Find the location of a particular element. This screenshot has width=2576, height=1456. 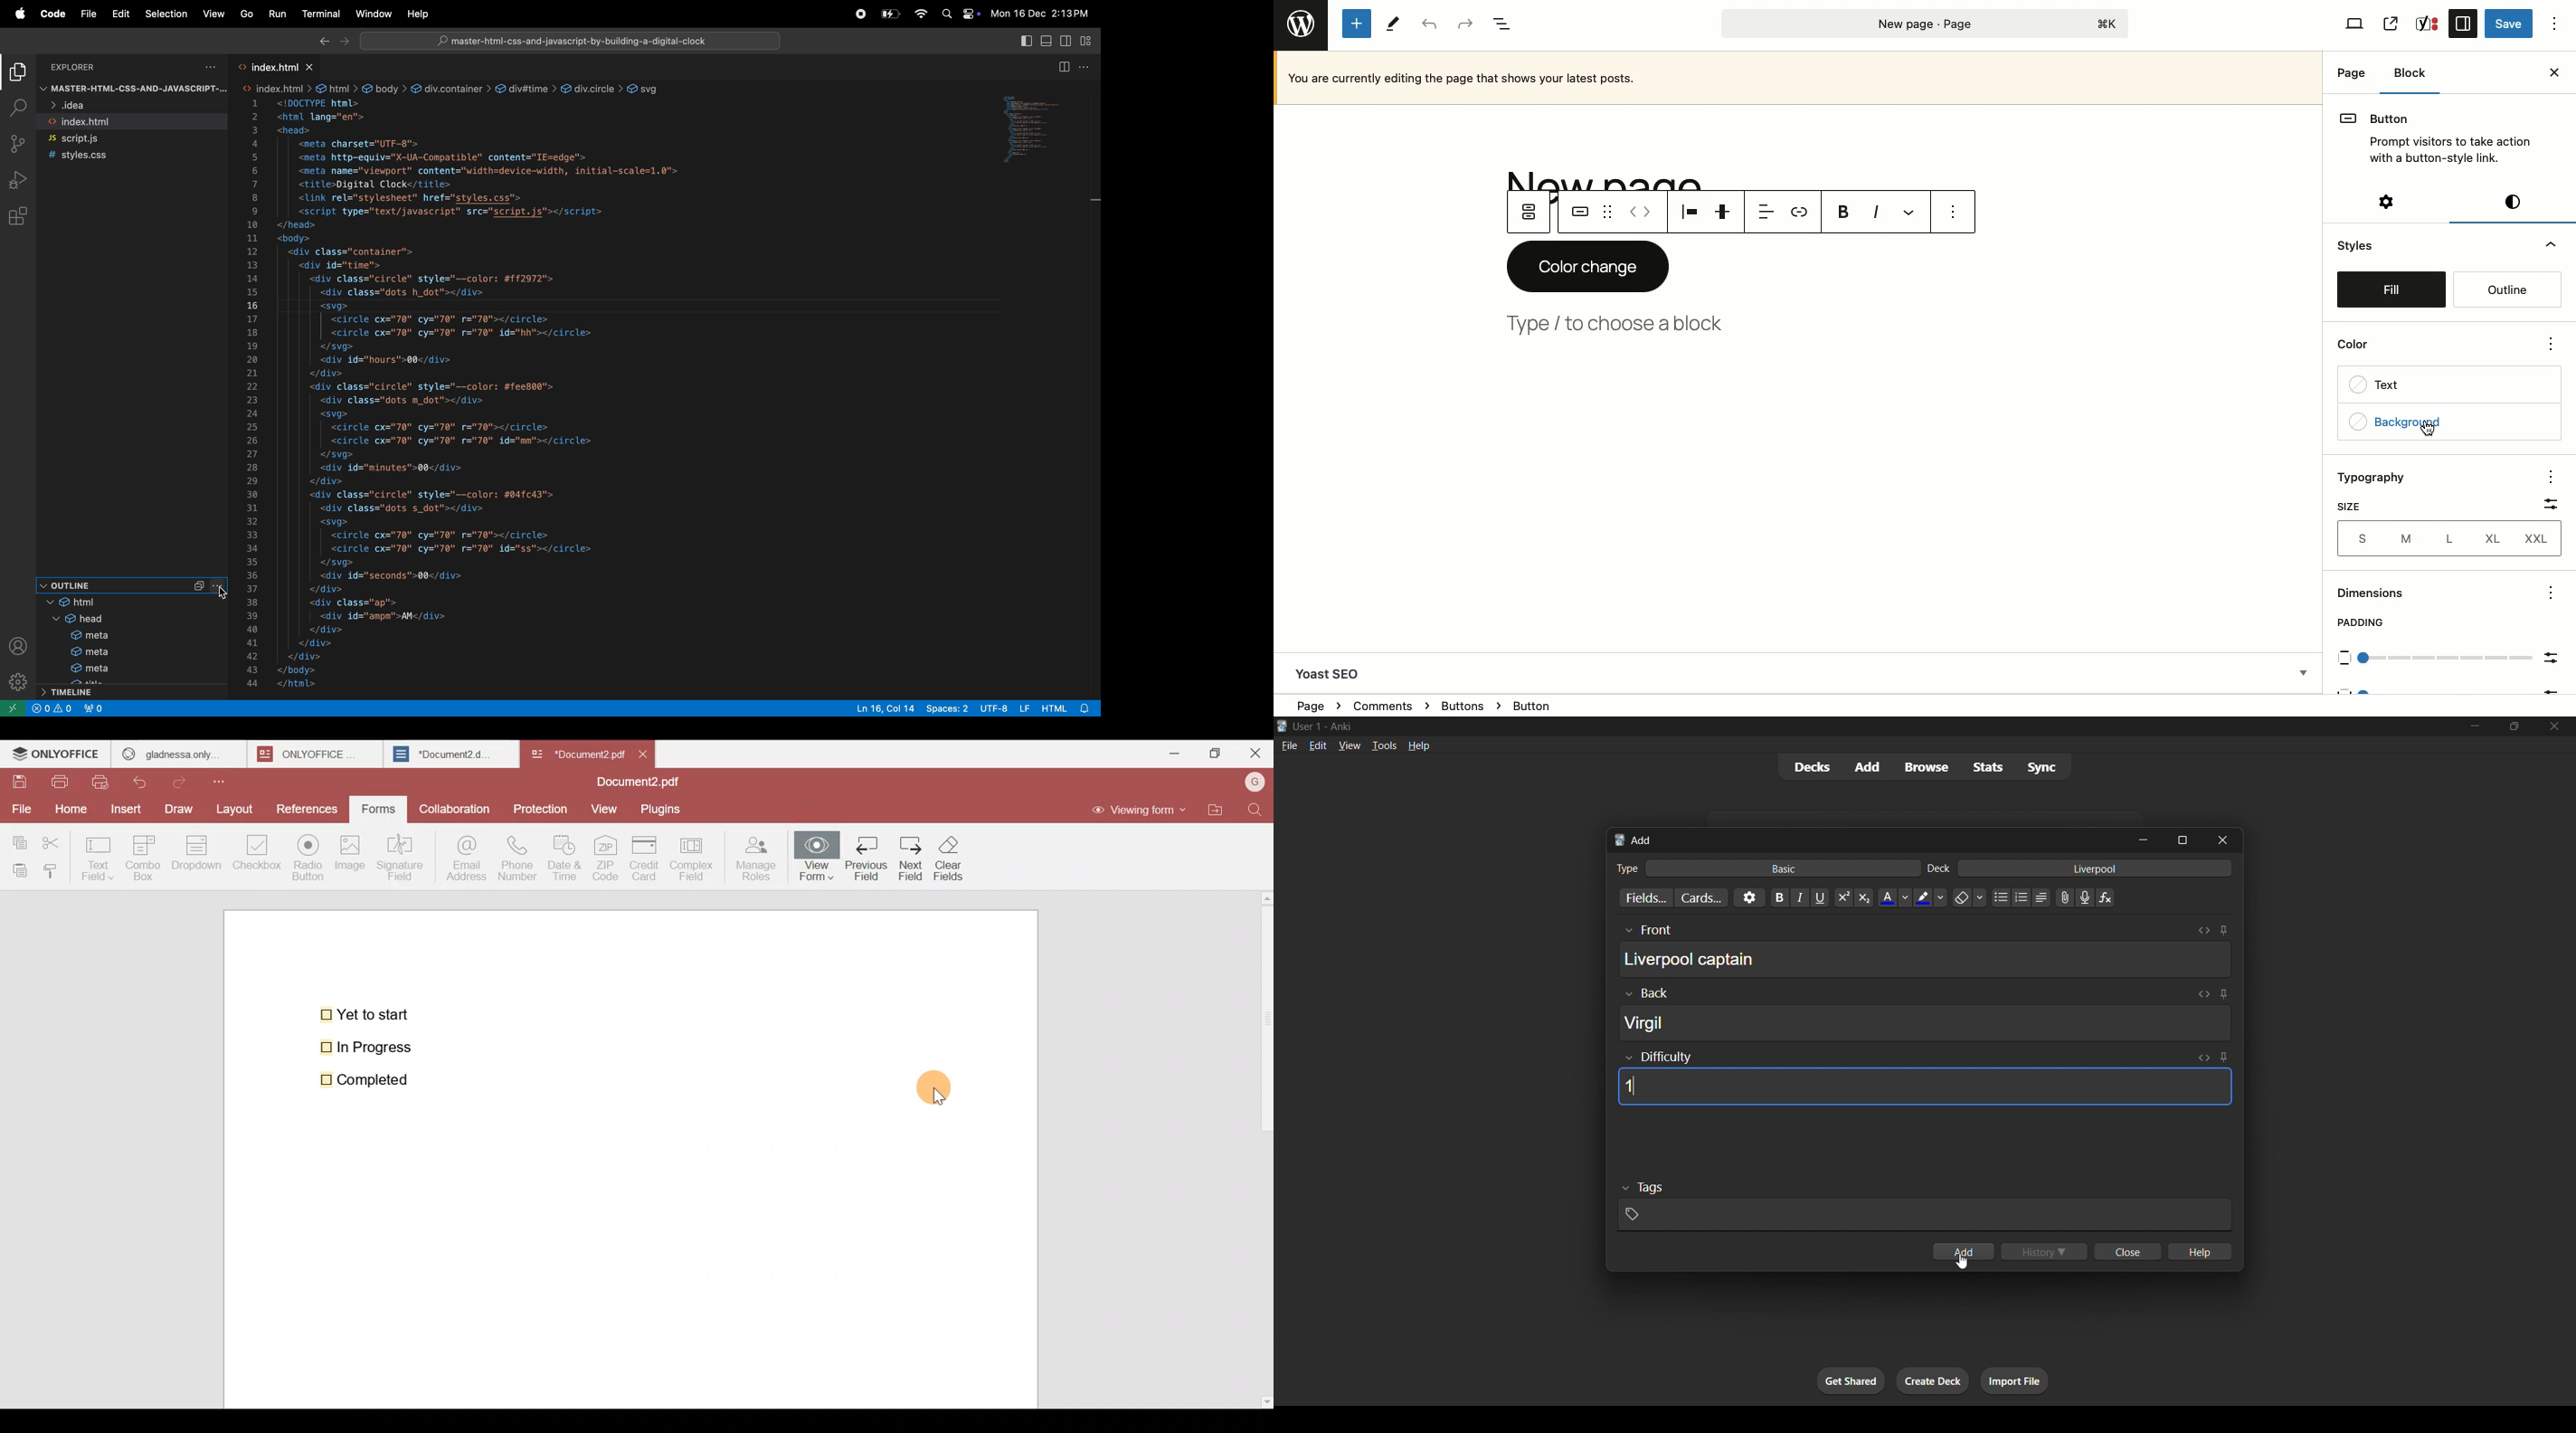

Justification is located at coordinates (1723, 211).